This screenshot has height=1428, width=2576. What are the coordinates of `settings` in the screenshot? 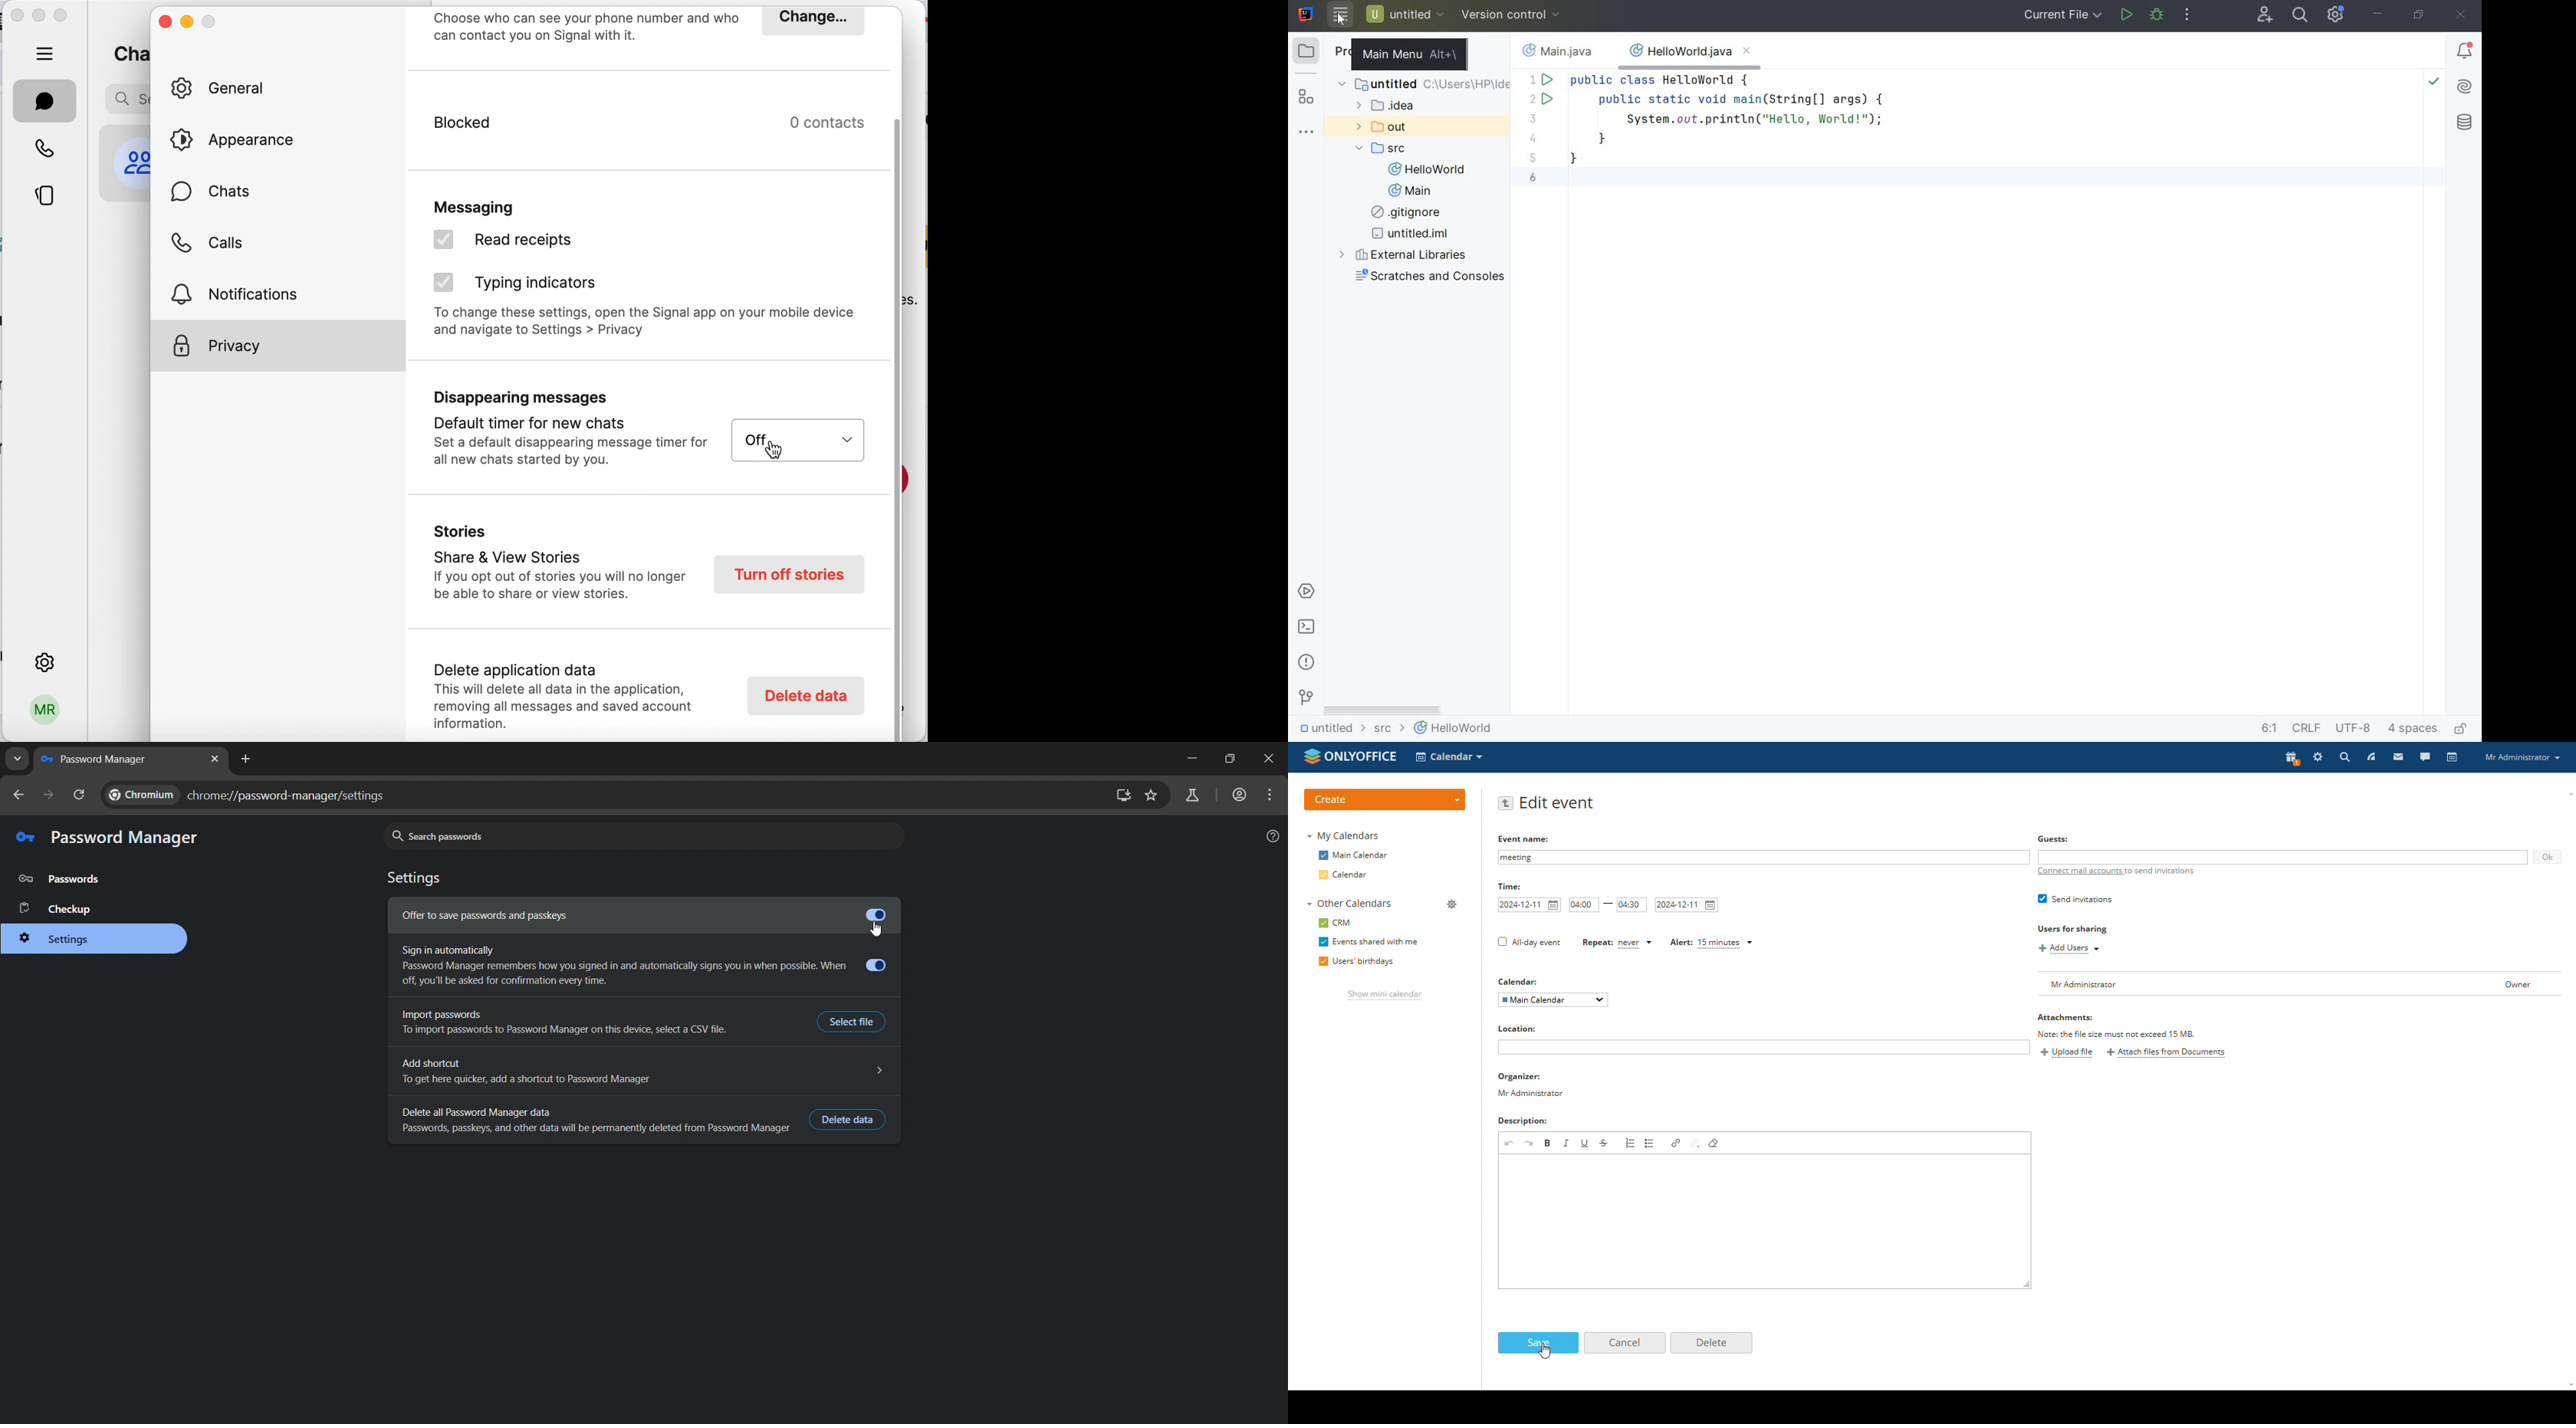 It's located at (2318, 758).